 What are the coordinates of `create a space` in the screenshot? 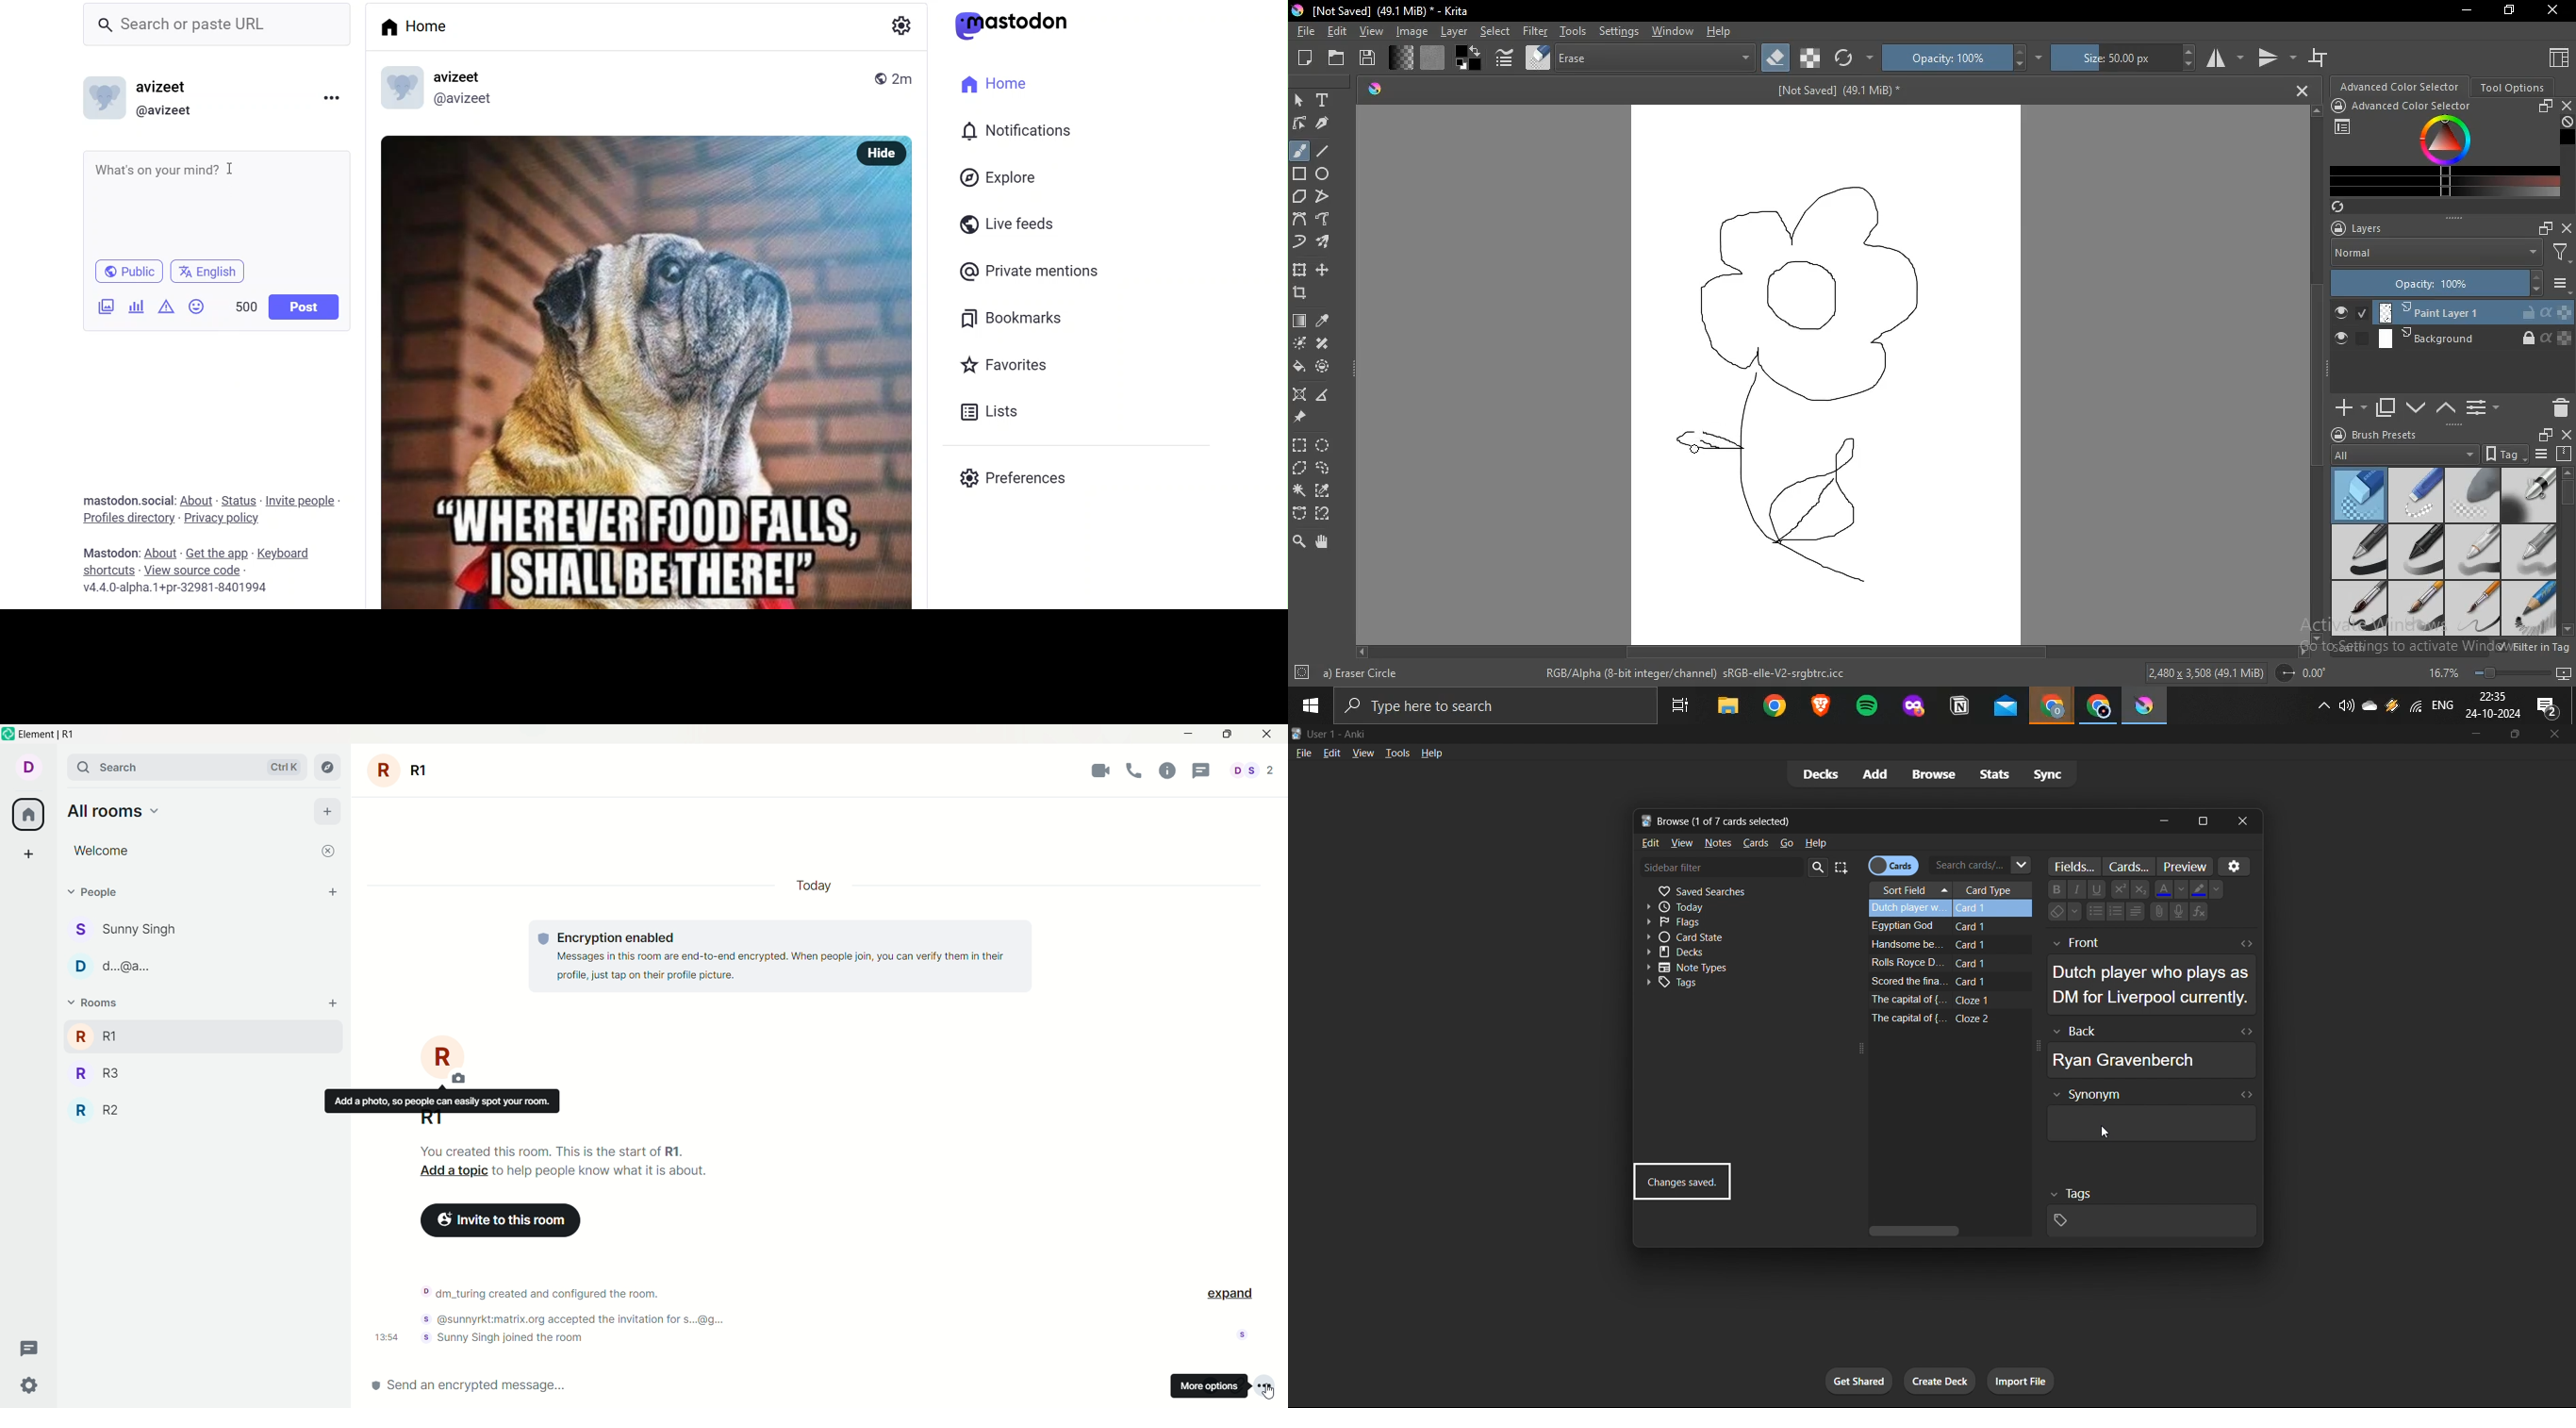 It's located at (29, 854).